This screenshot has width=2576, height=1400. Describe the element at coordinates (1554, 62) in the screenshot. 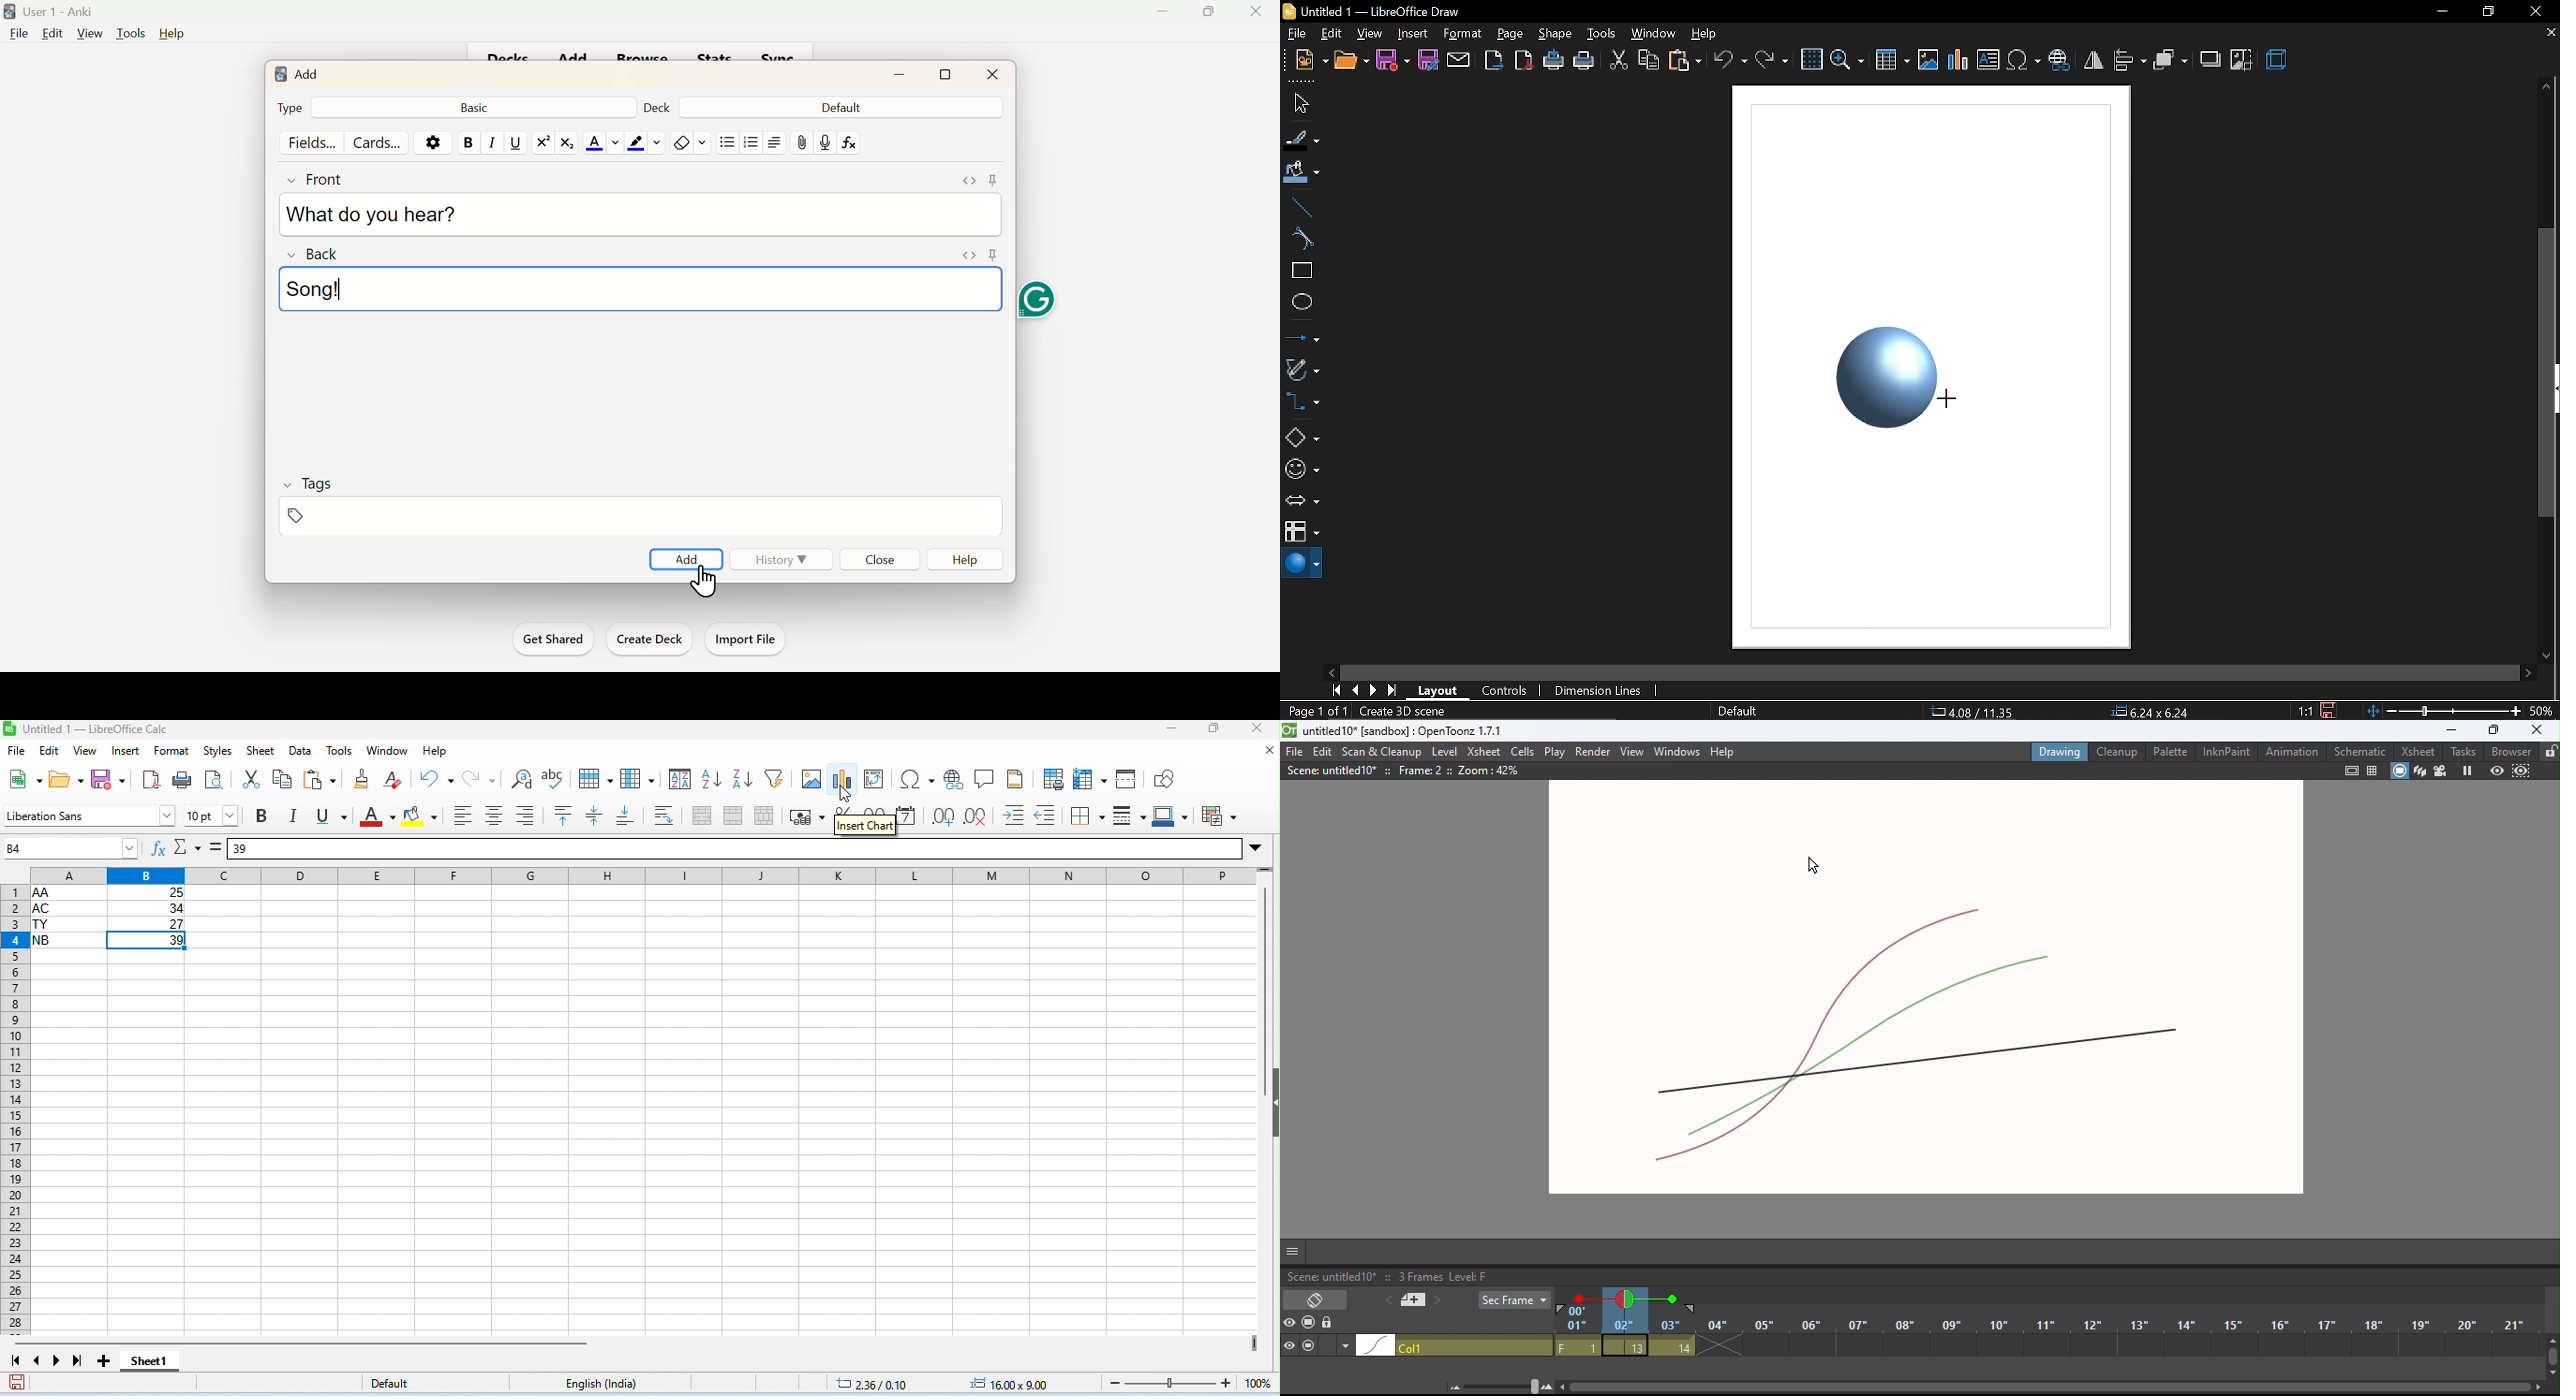

I see `print directly` at that location.